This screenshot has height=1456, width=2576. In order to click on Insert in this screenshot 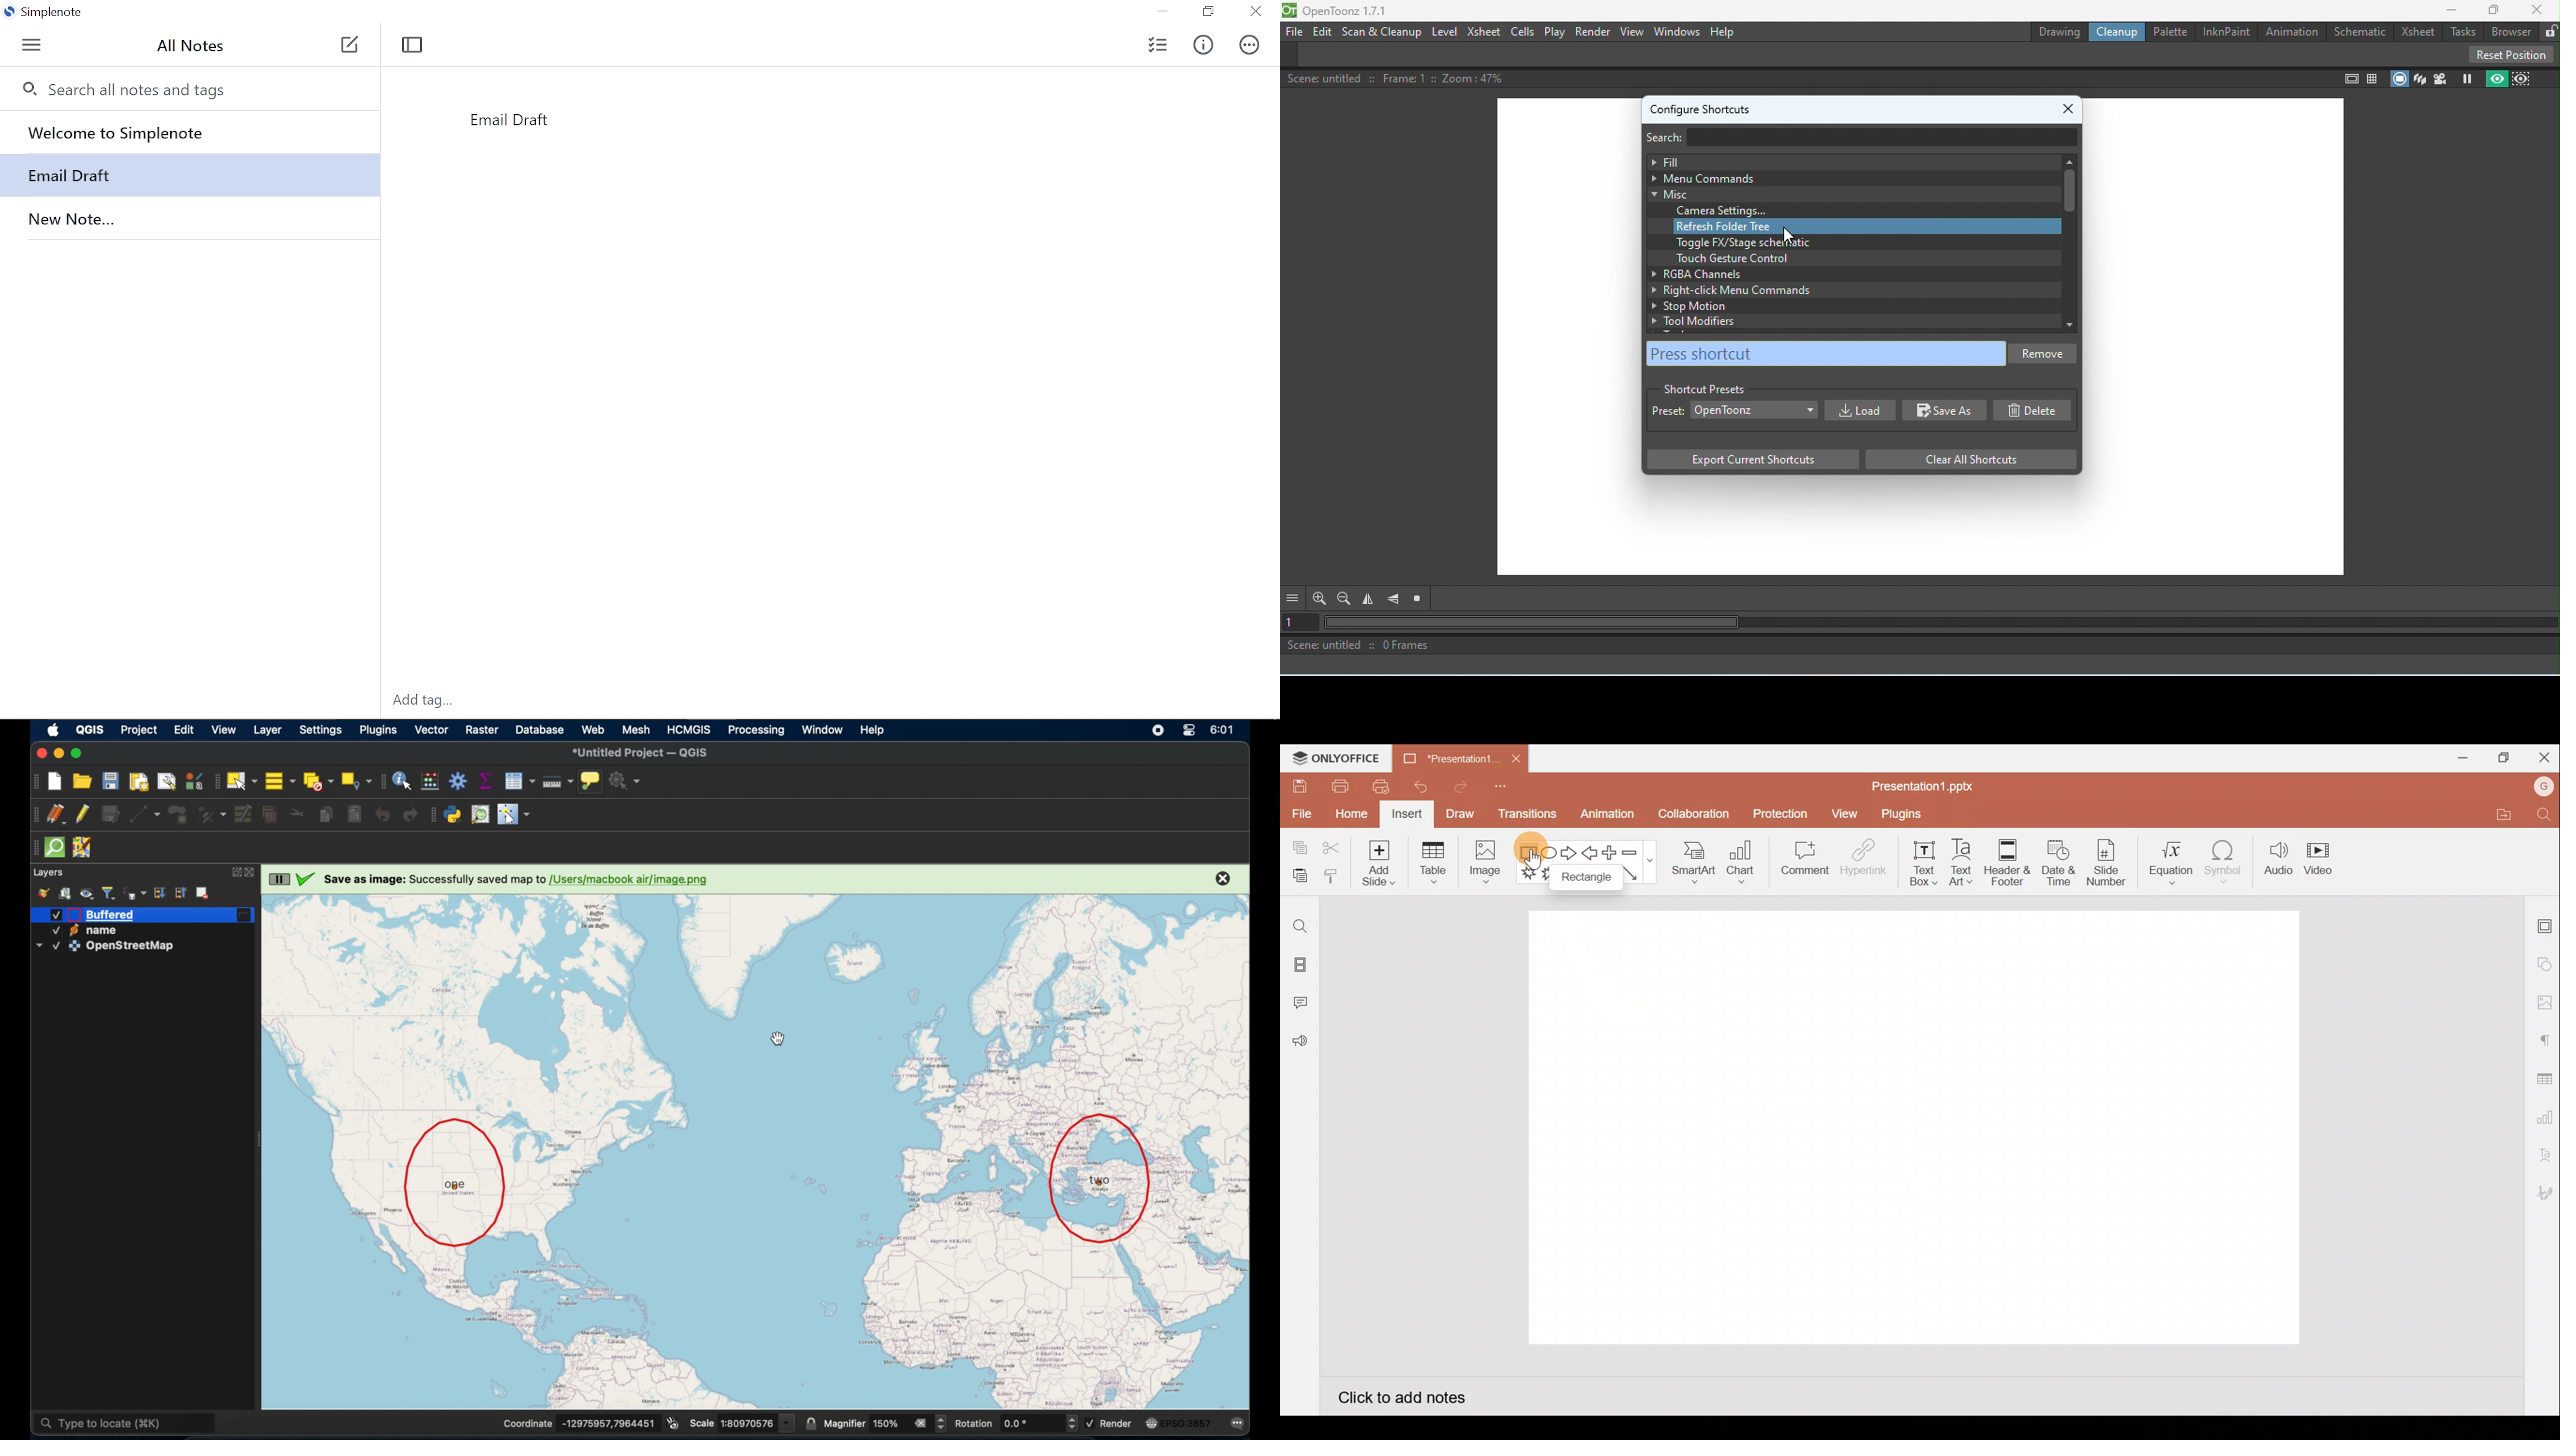, I will do `click(1407, 815)`.